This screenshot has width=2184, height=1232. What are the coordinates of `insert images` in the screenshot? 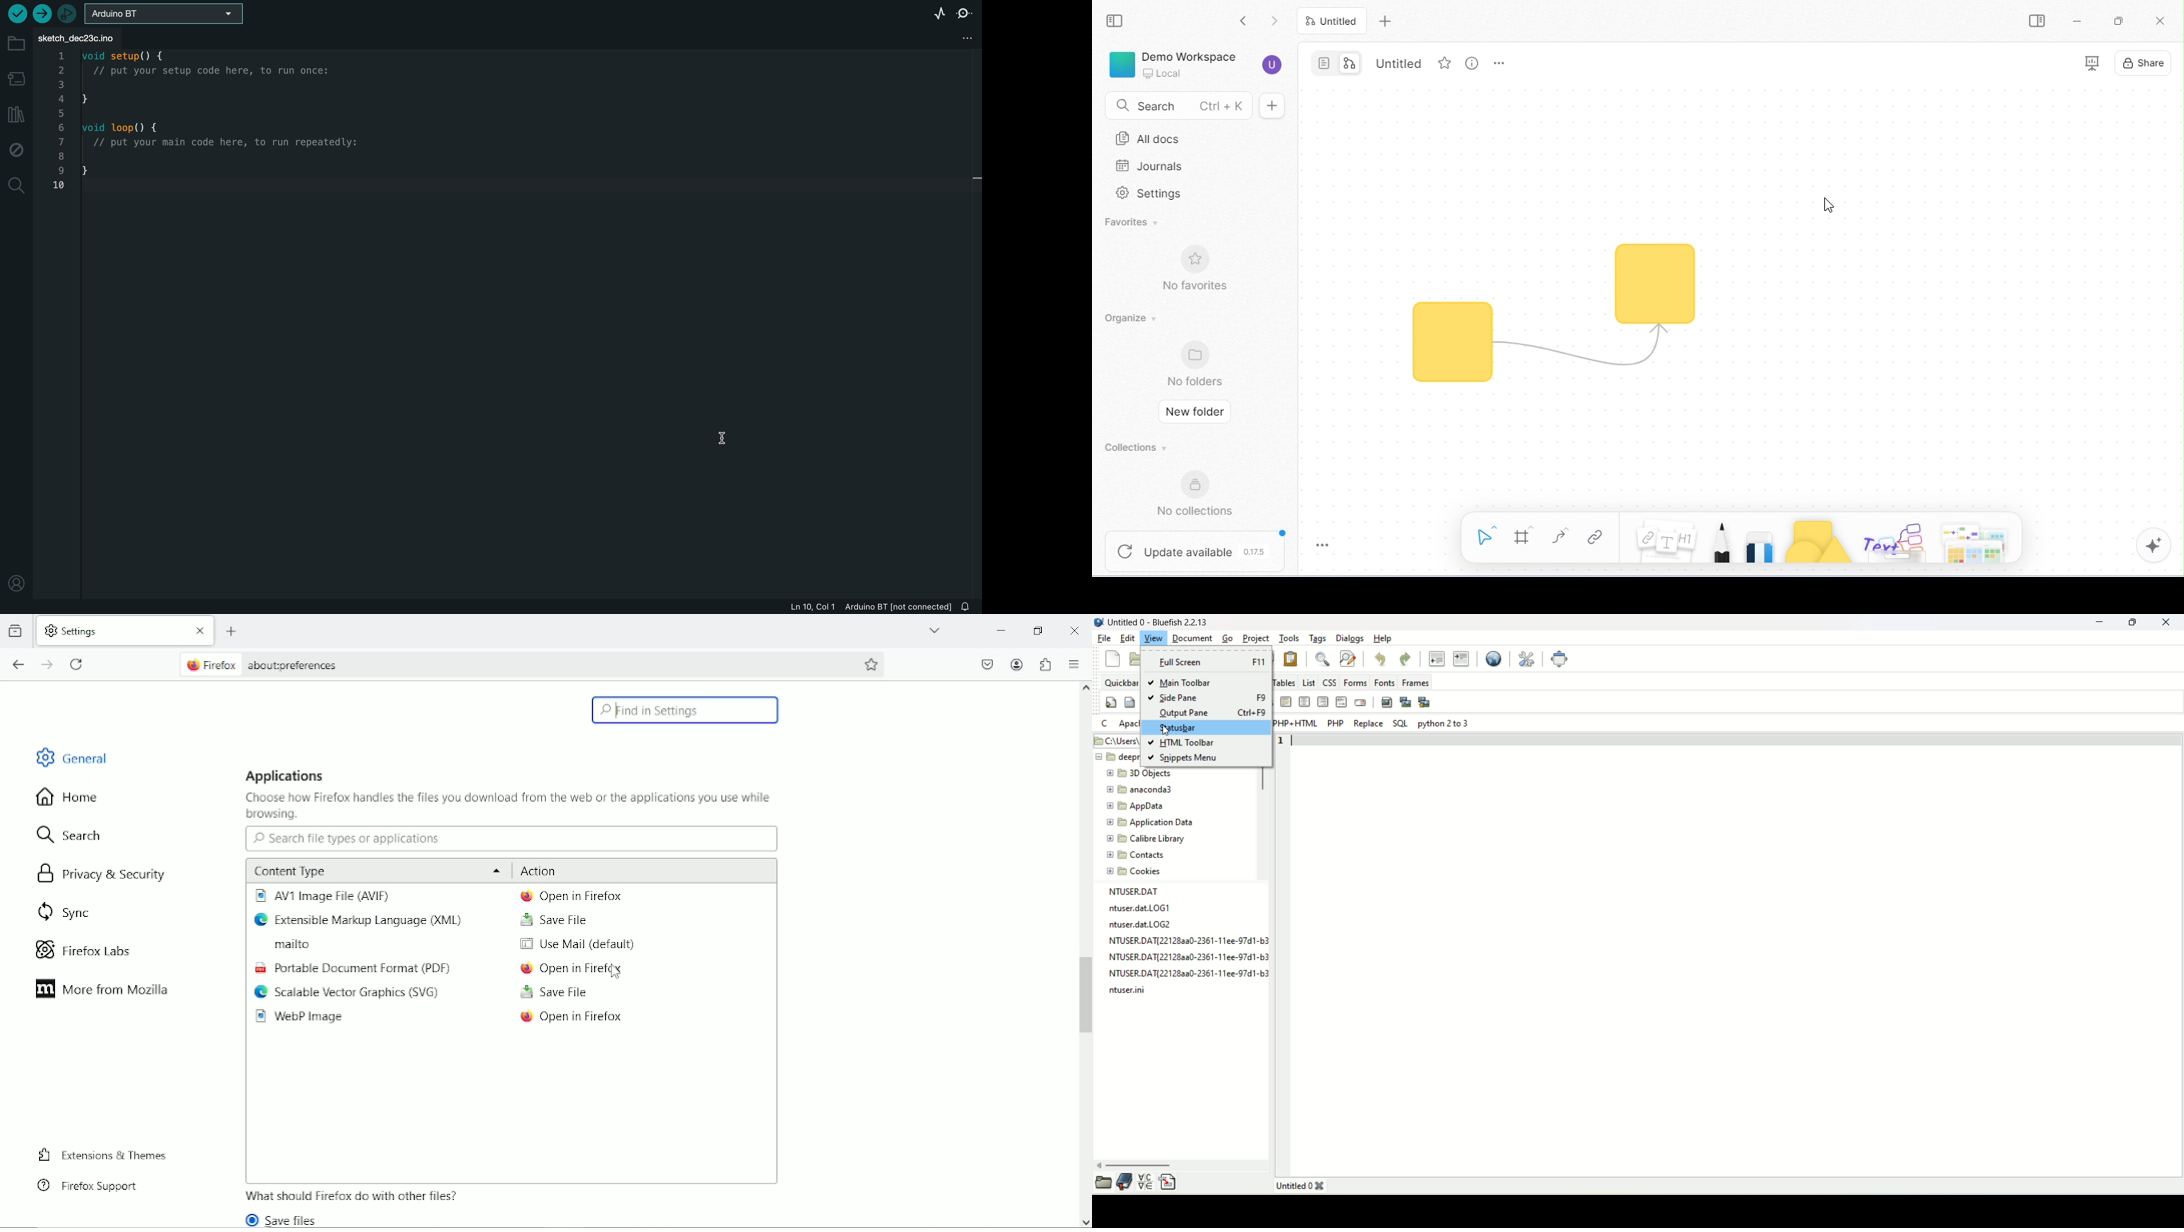 It's located at (1386, 701).